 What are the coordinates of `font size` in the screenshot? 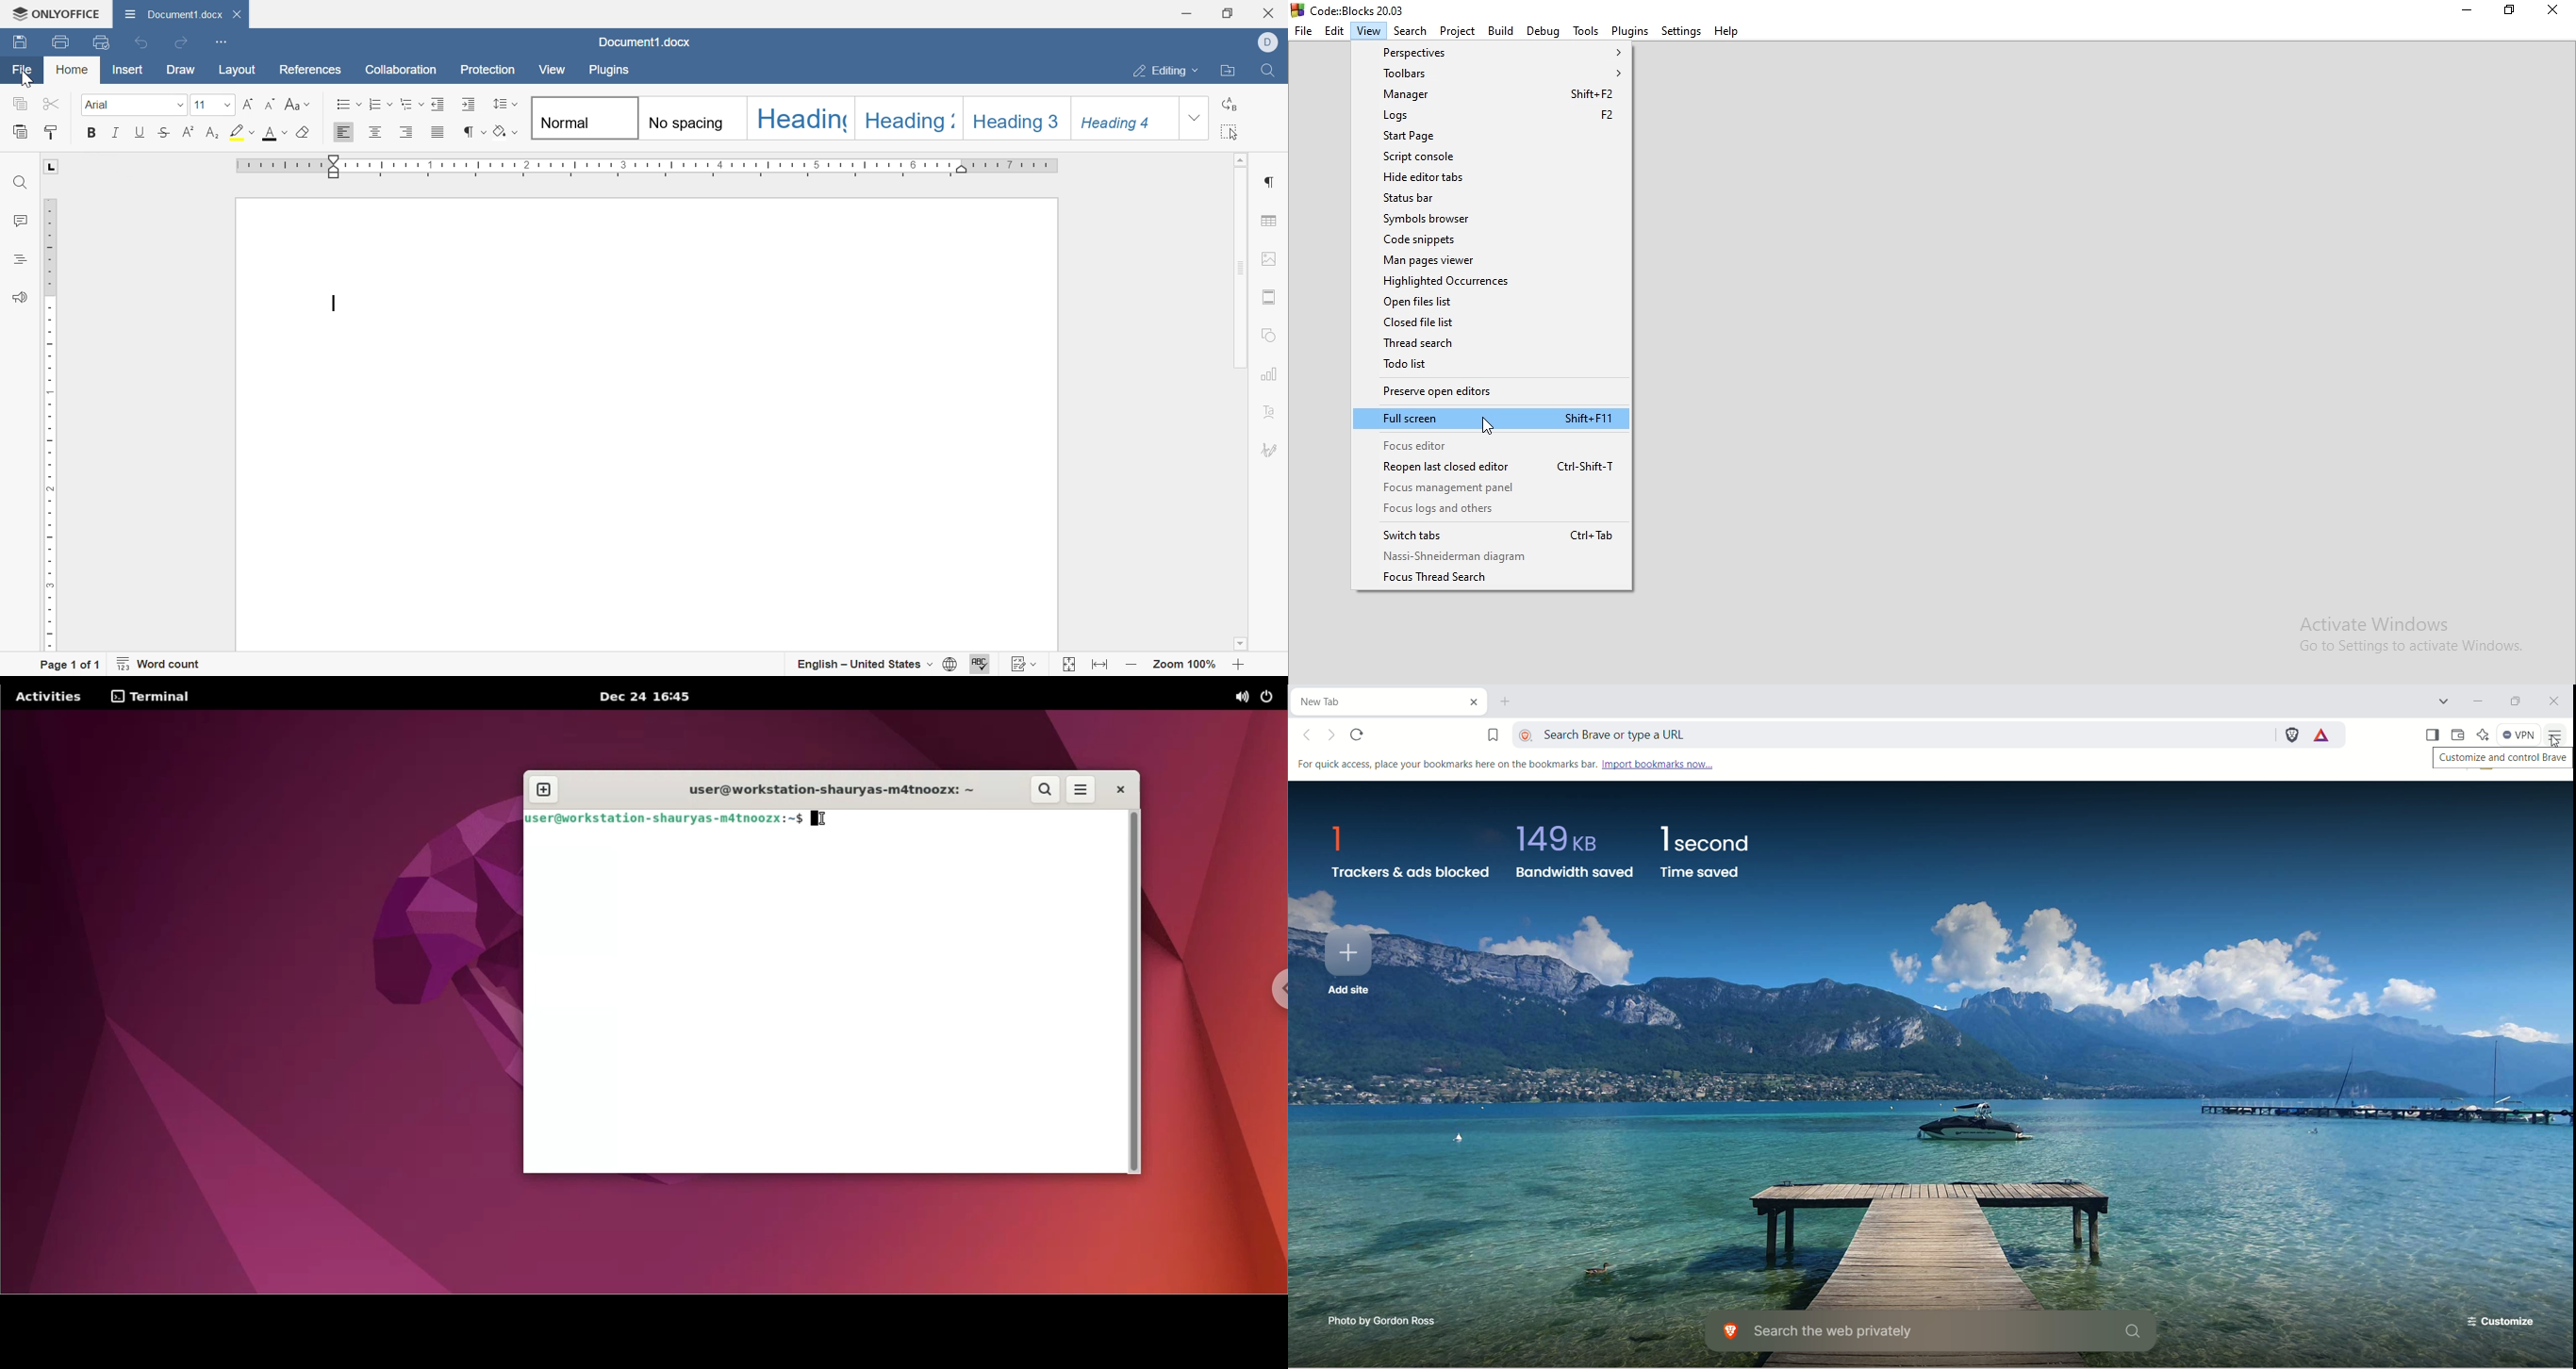 It's located at (215, 105).